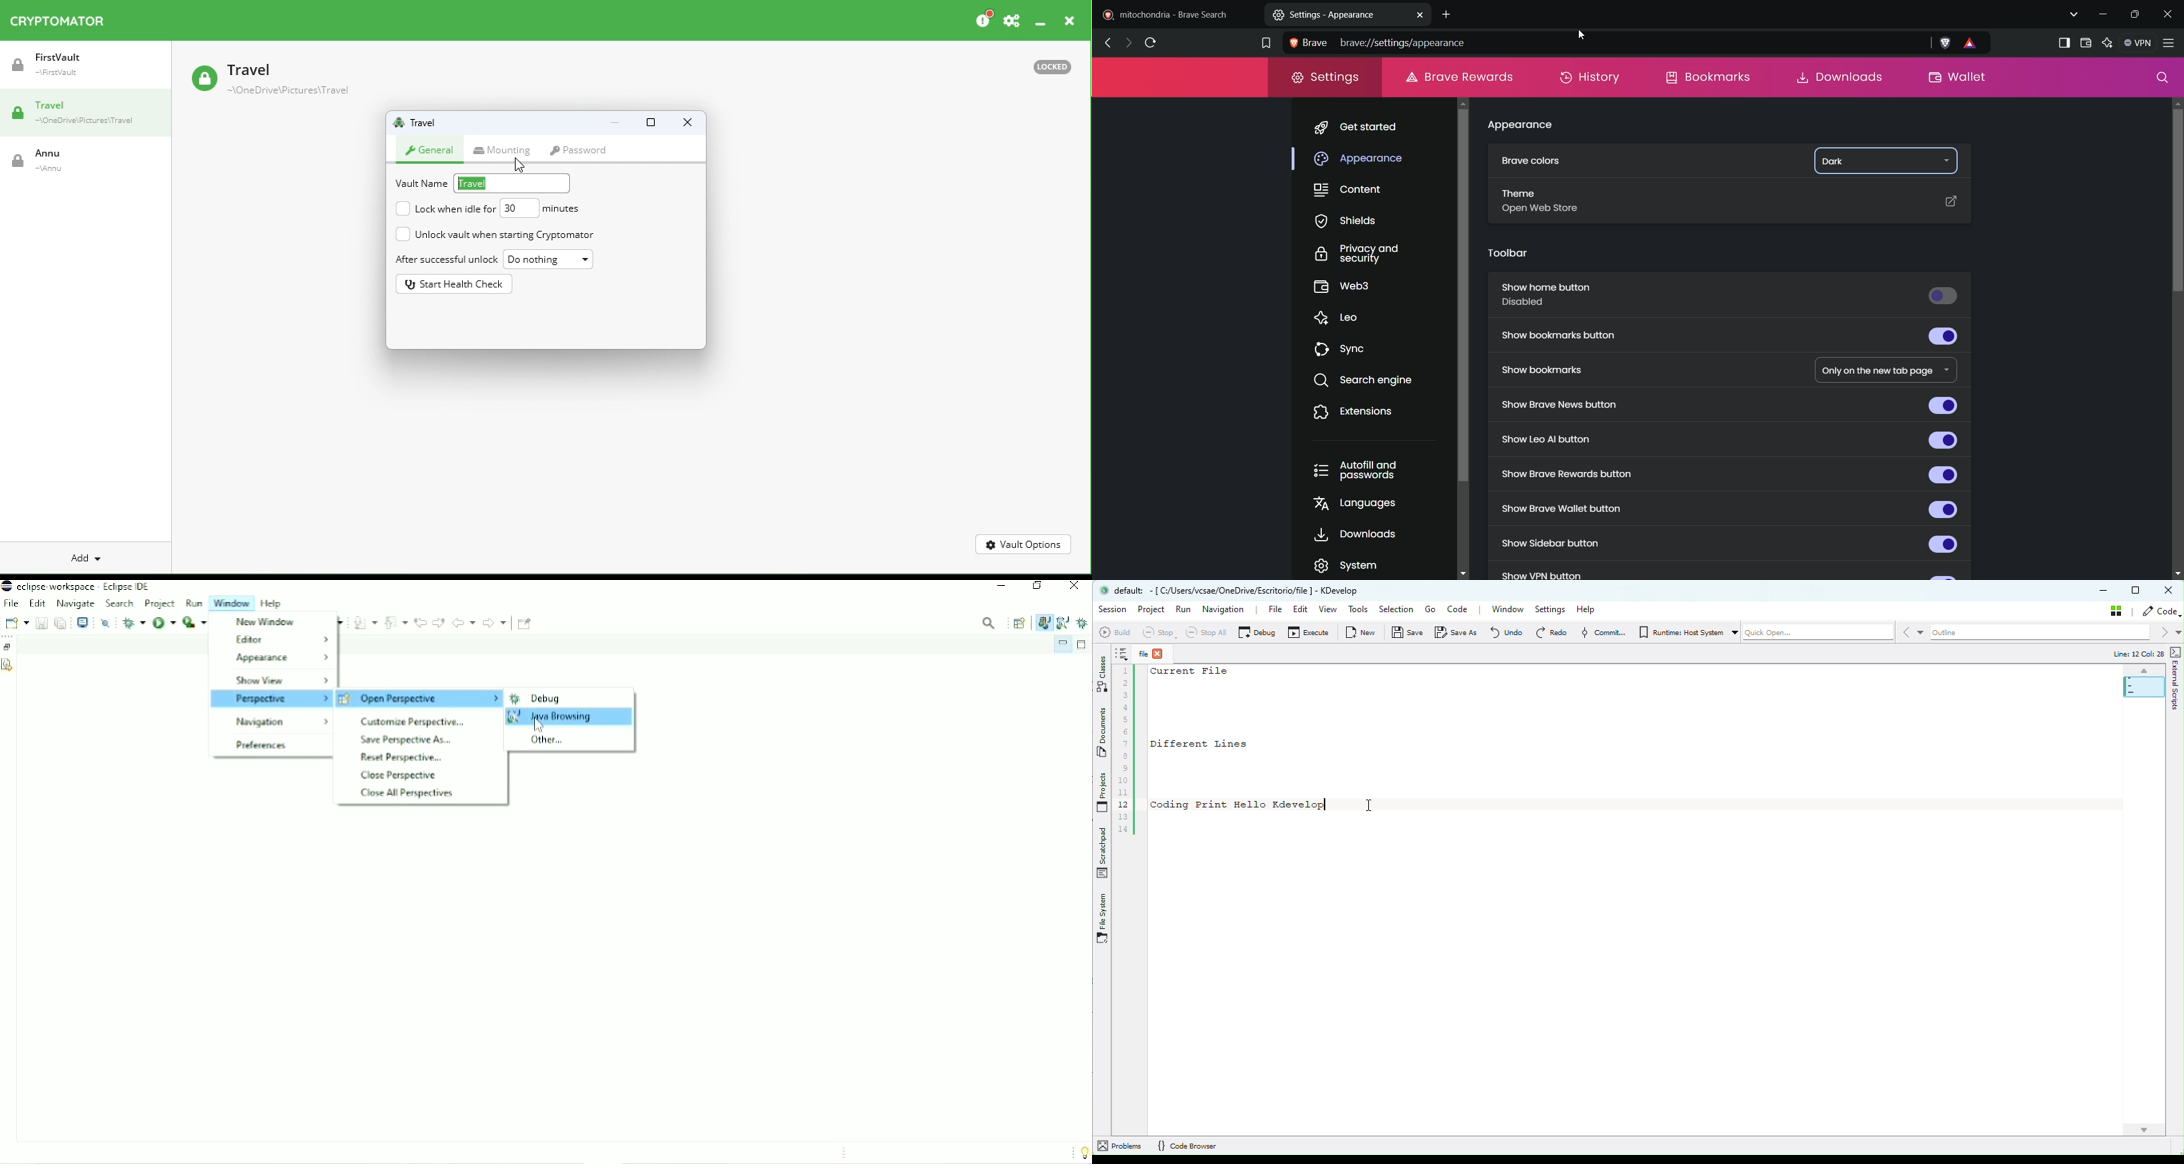  I want to click on maximize, so click(2137, 15).